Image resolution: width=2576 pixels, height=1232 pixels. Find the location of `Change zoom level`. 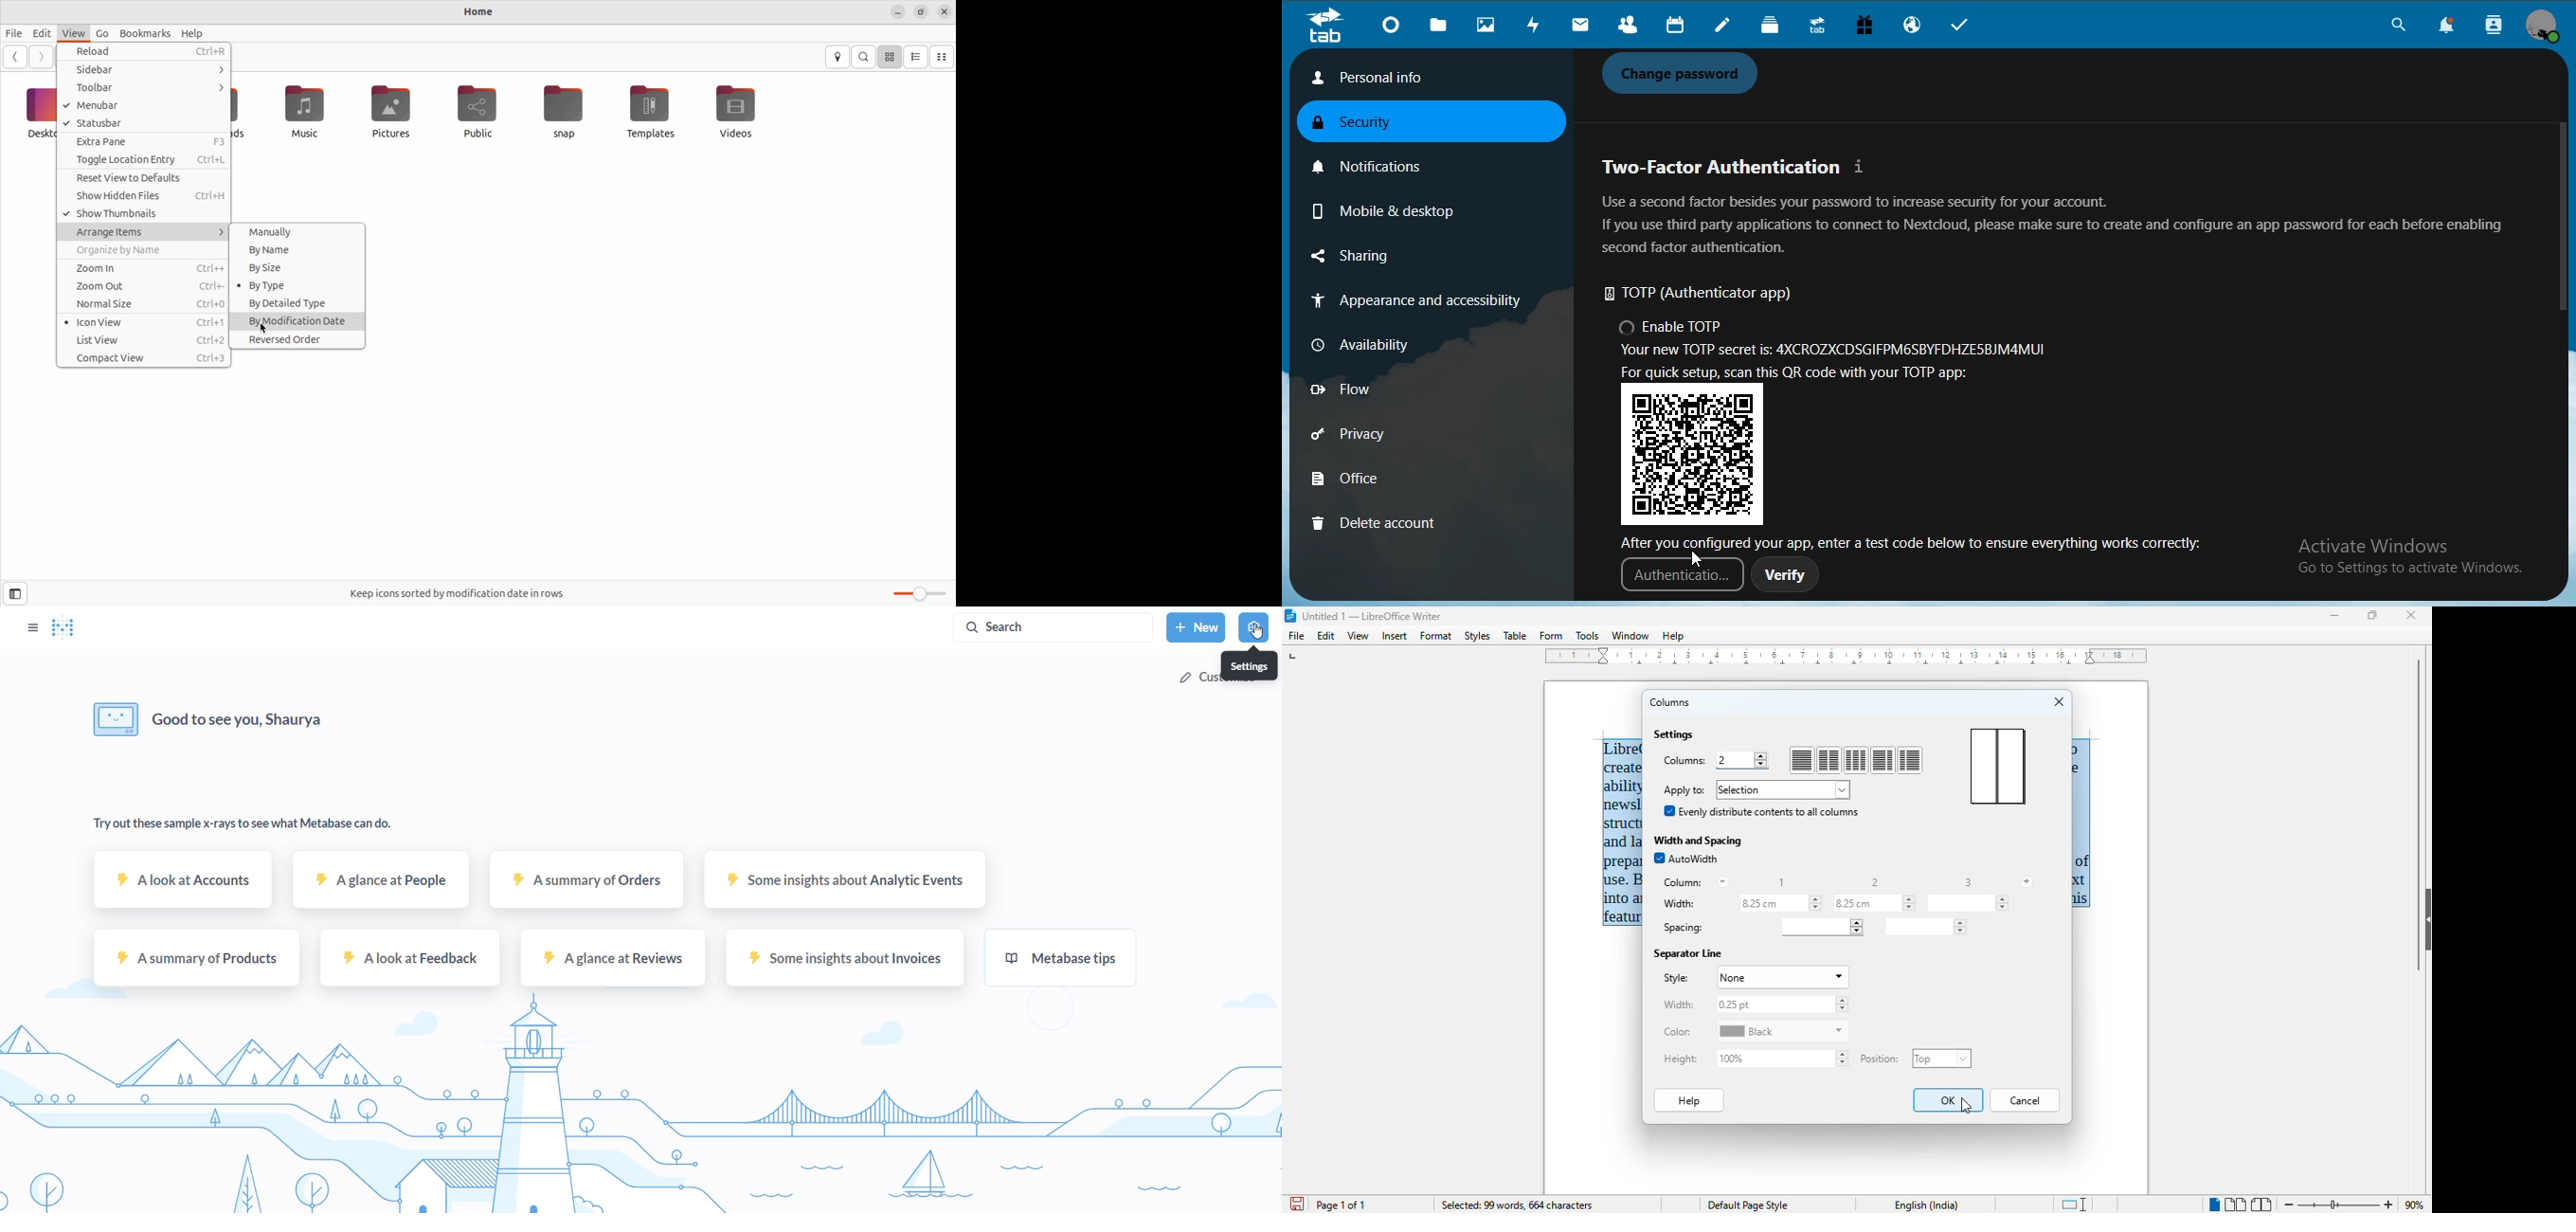

Change zoom level is located at coordinates (2340, 1205).